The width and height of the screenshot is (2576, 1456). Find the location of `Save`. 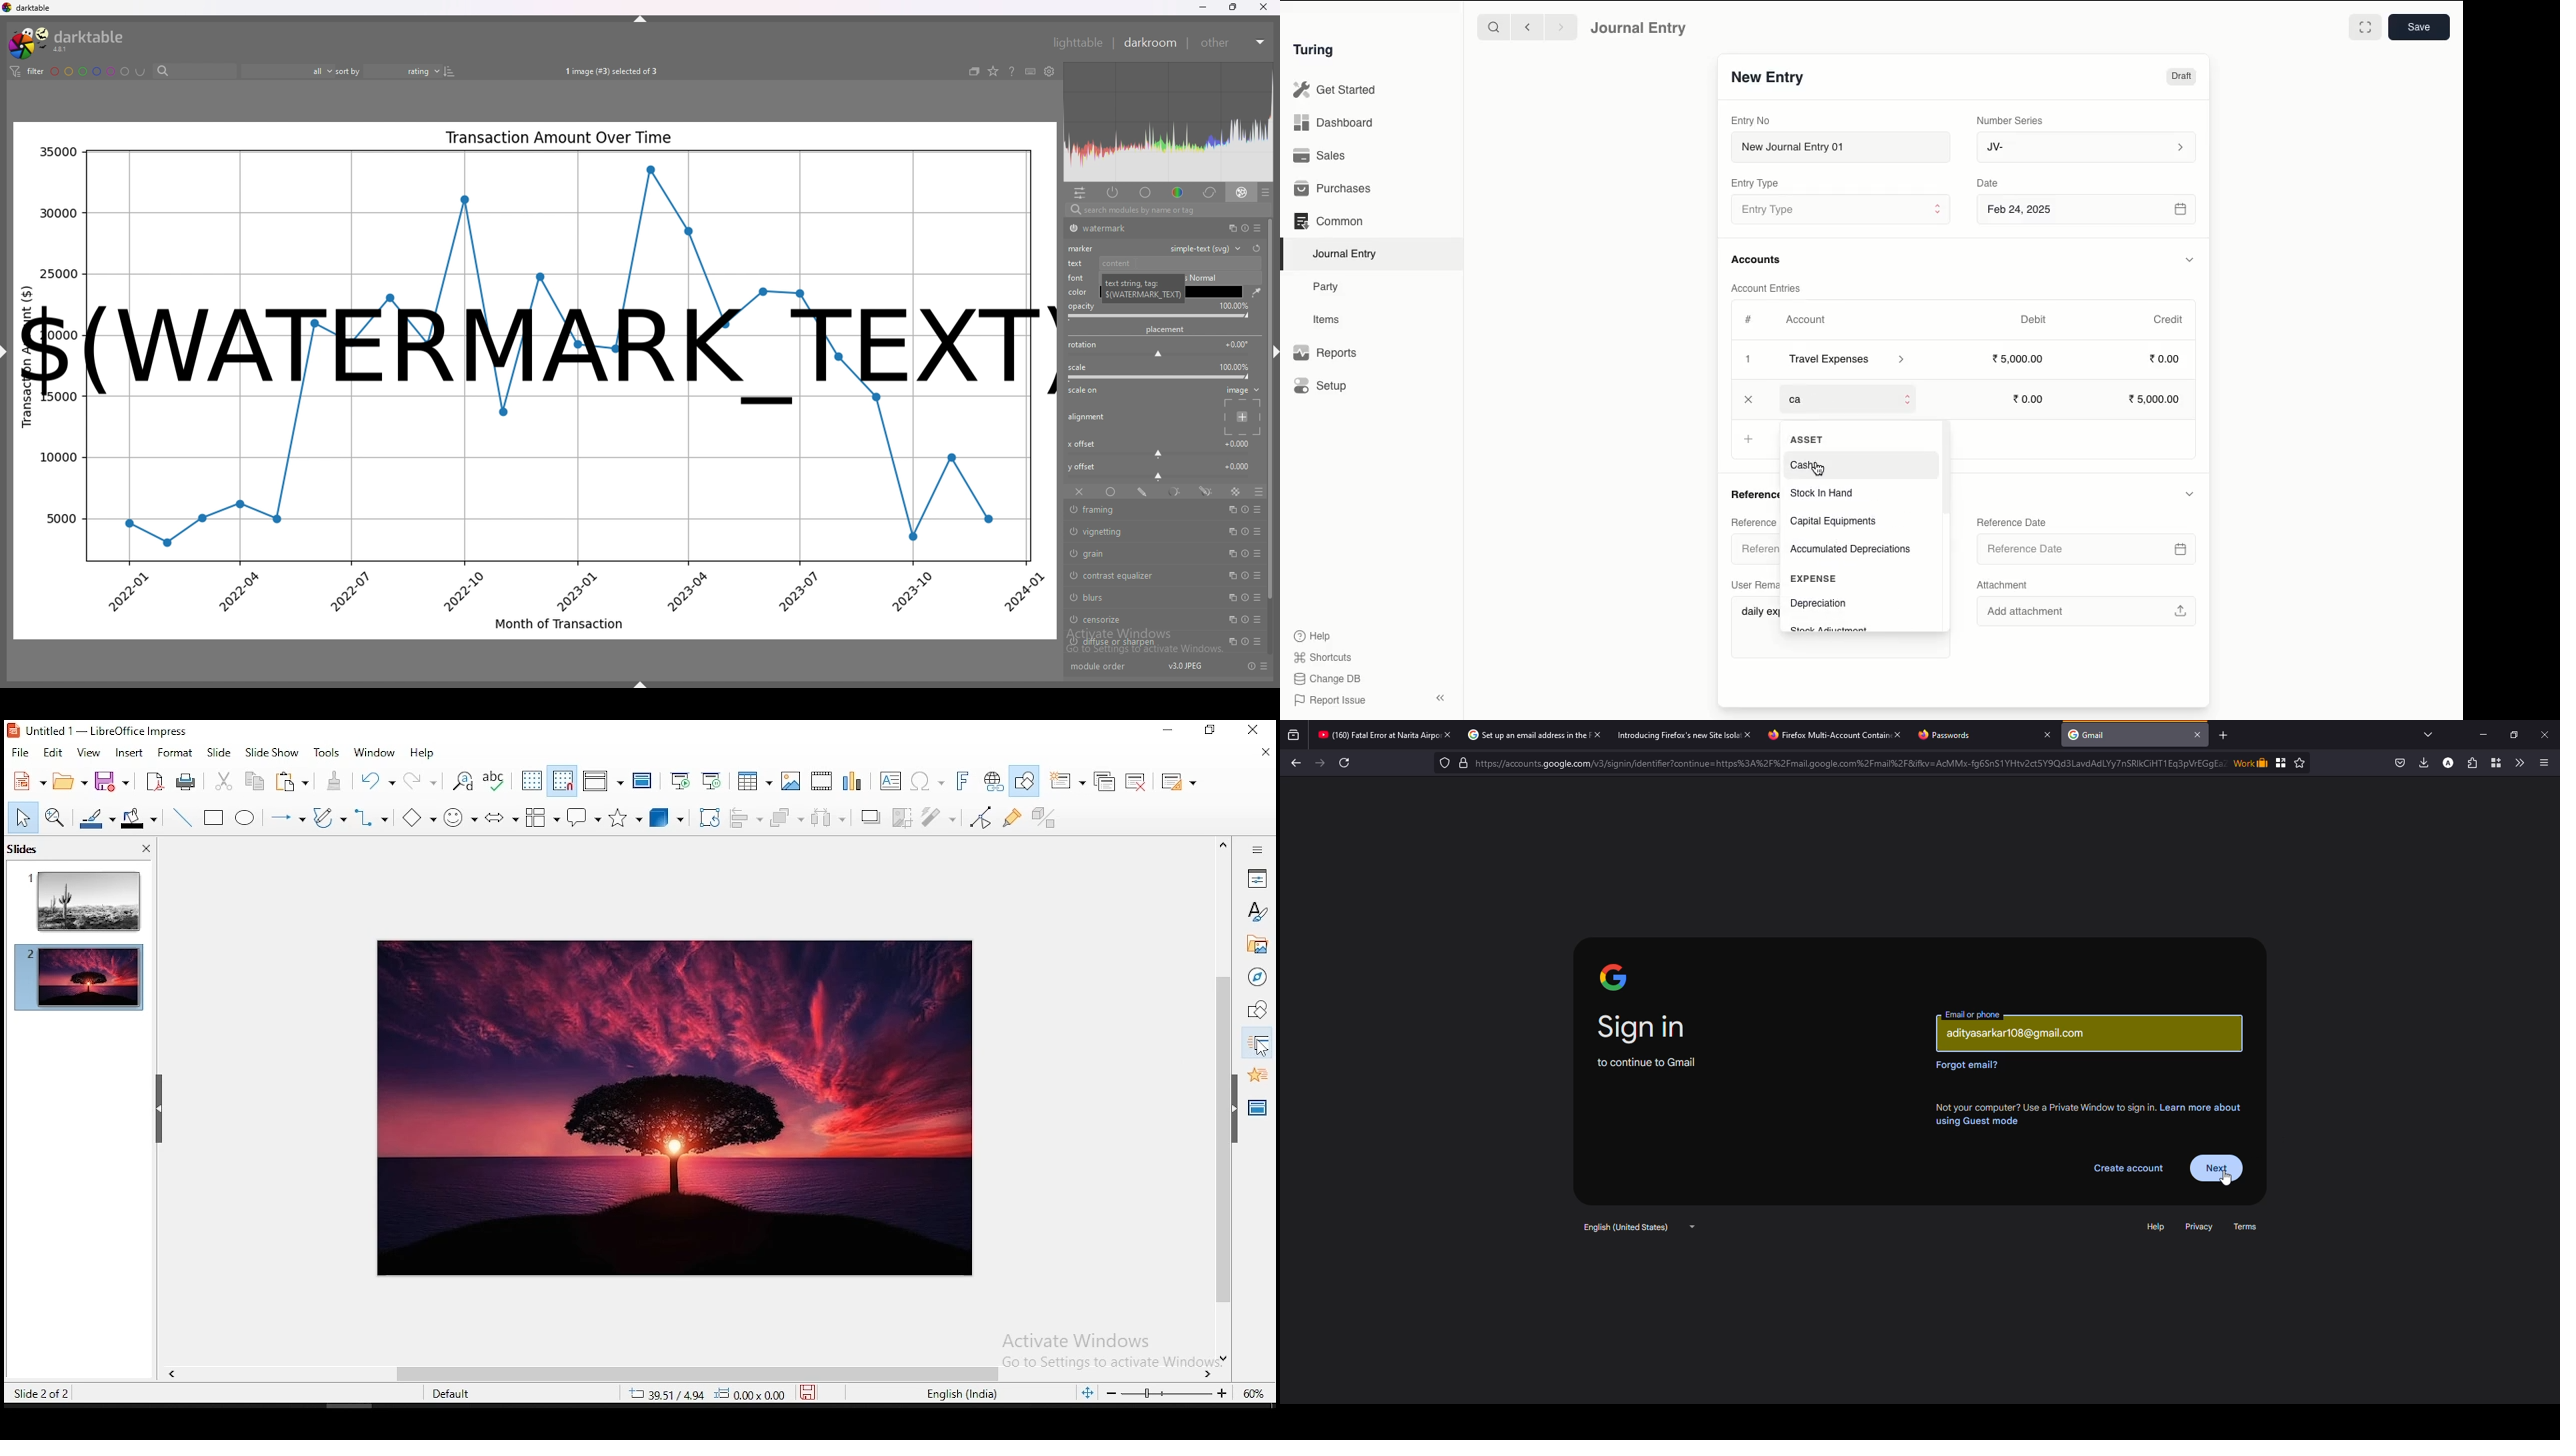

Save is located at coordinates (2420, 27).